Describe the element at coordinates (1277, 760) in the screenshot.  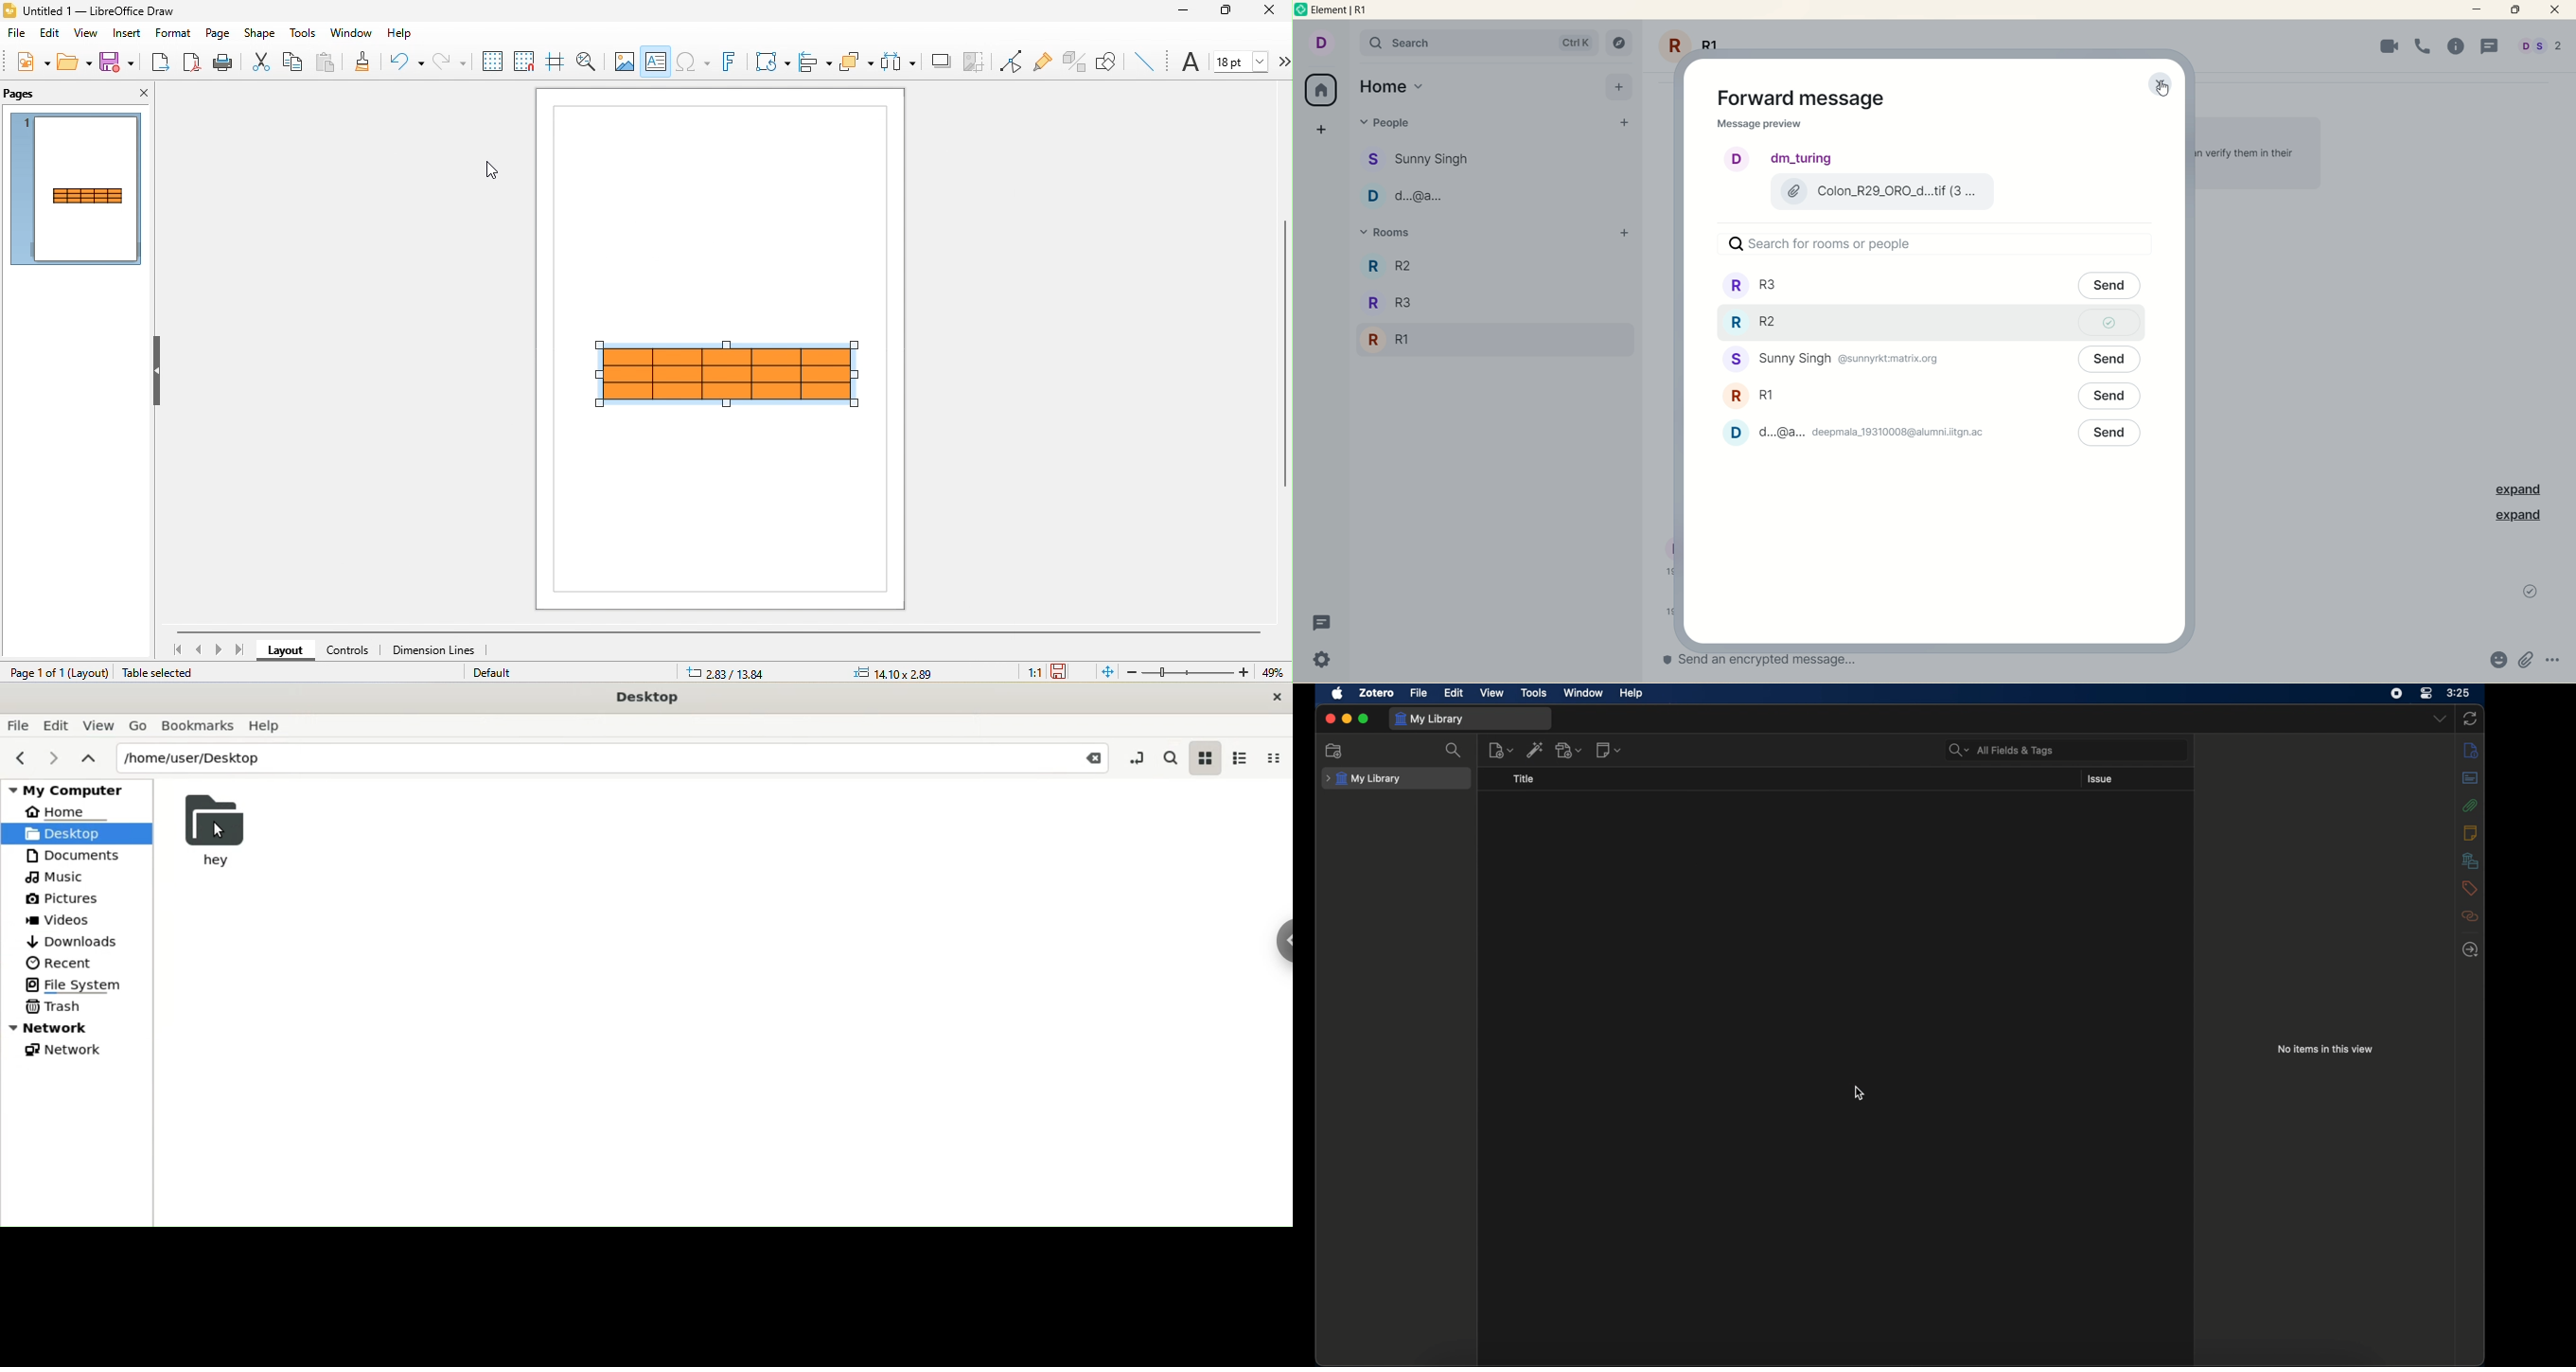
I see `compact view` at that location.